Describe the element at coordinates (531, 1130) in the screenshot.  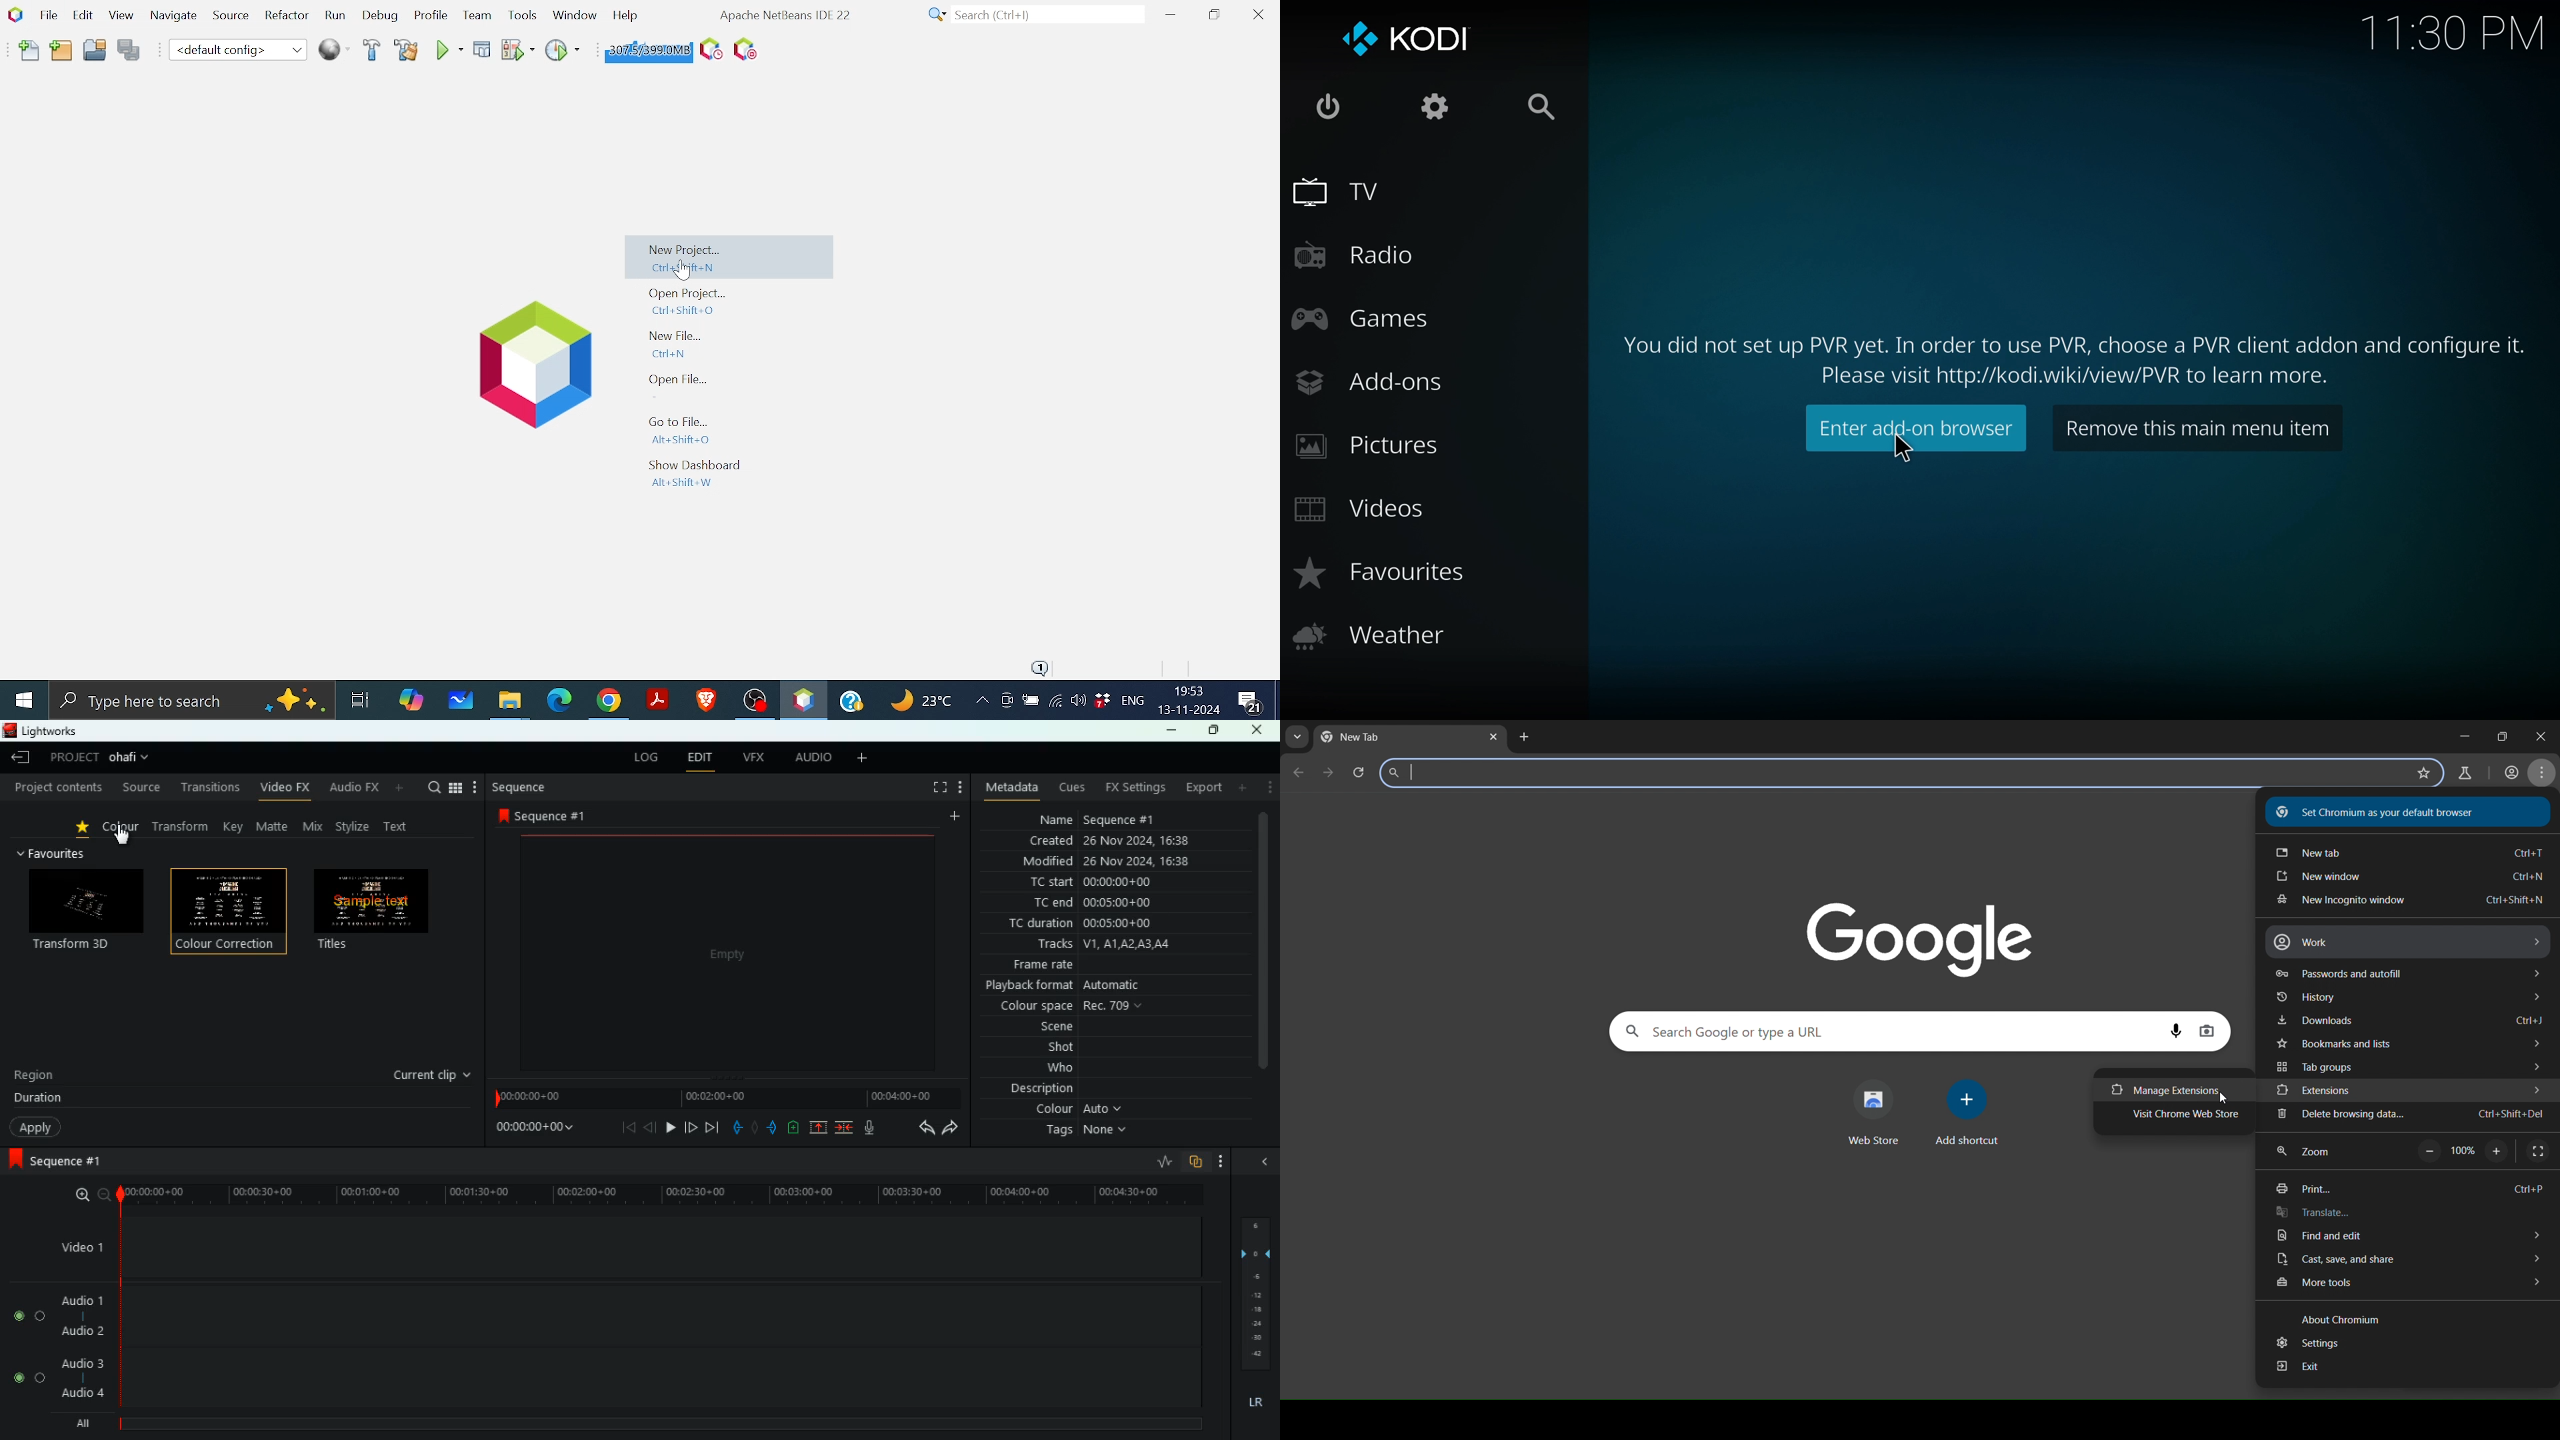
I see `time` at that location.